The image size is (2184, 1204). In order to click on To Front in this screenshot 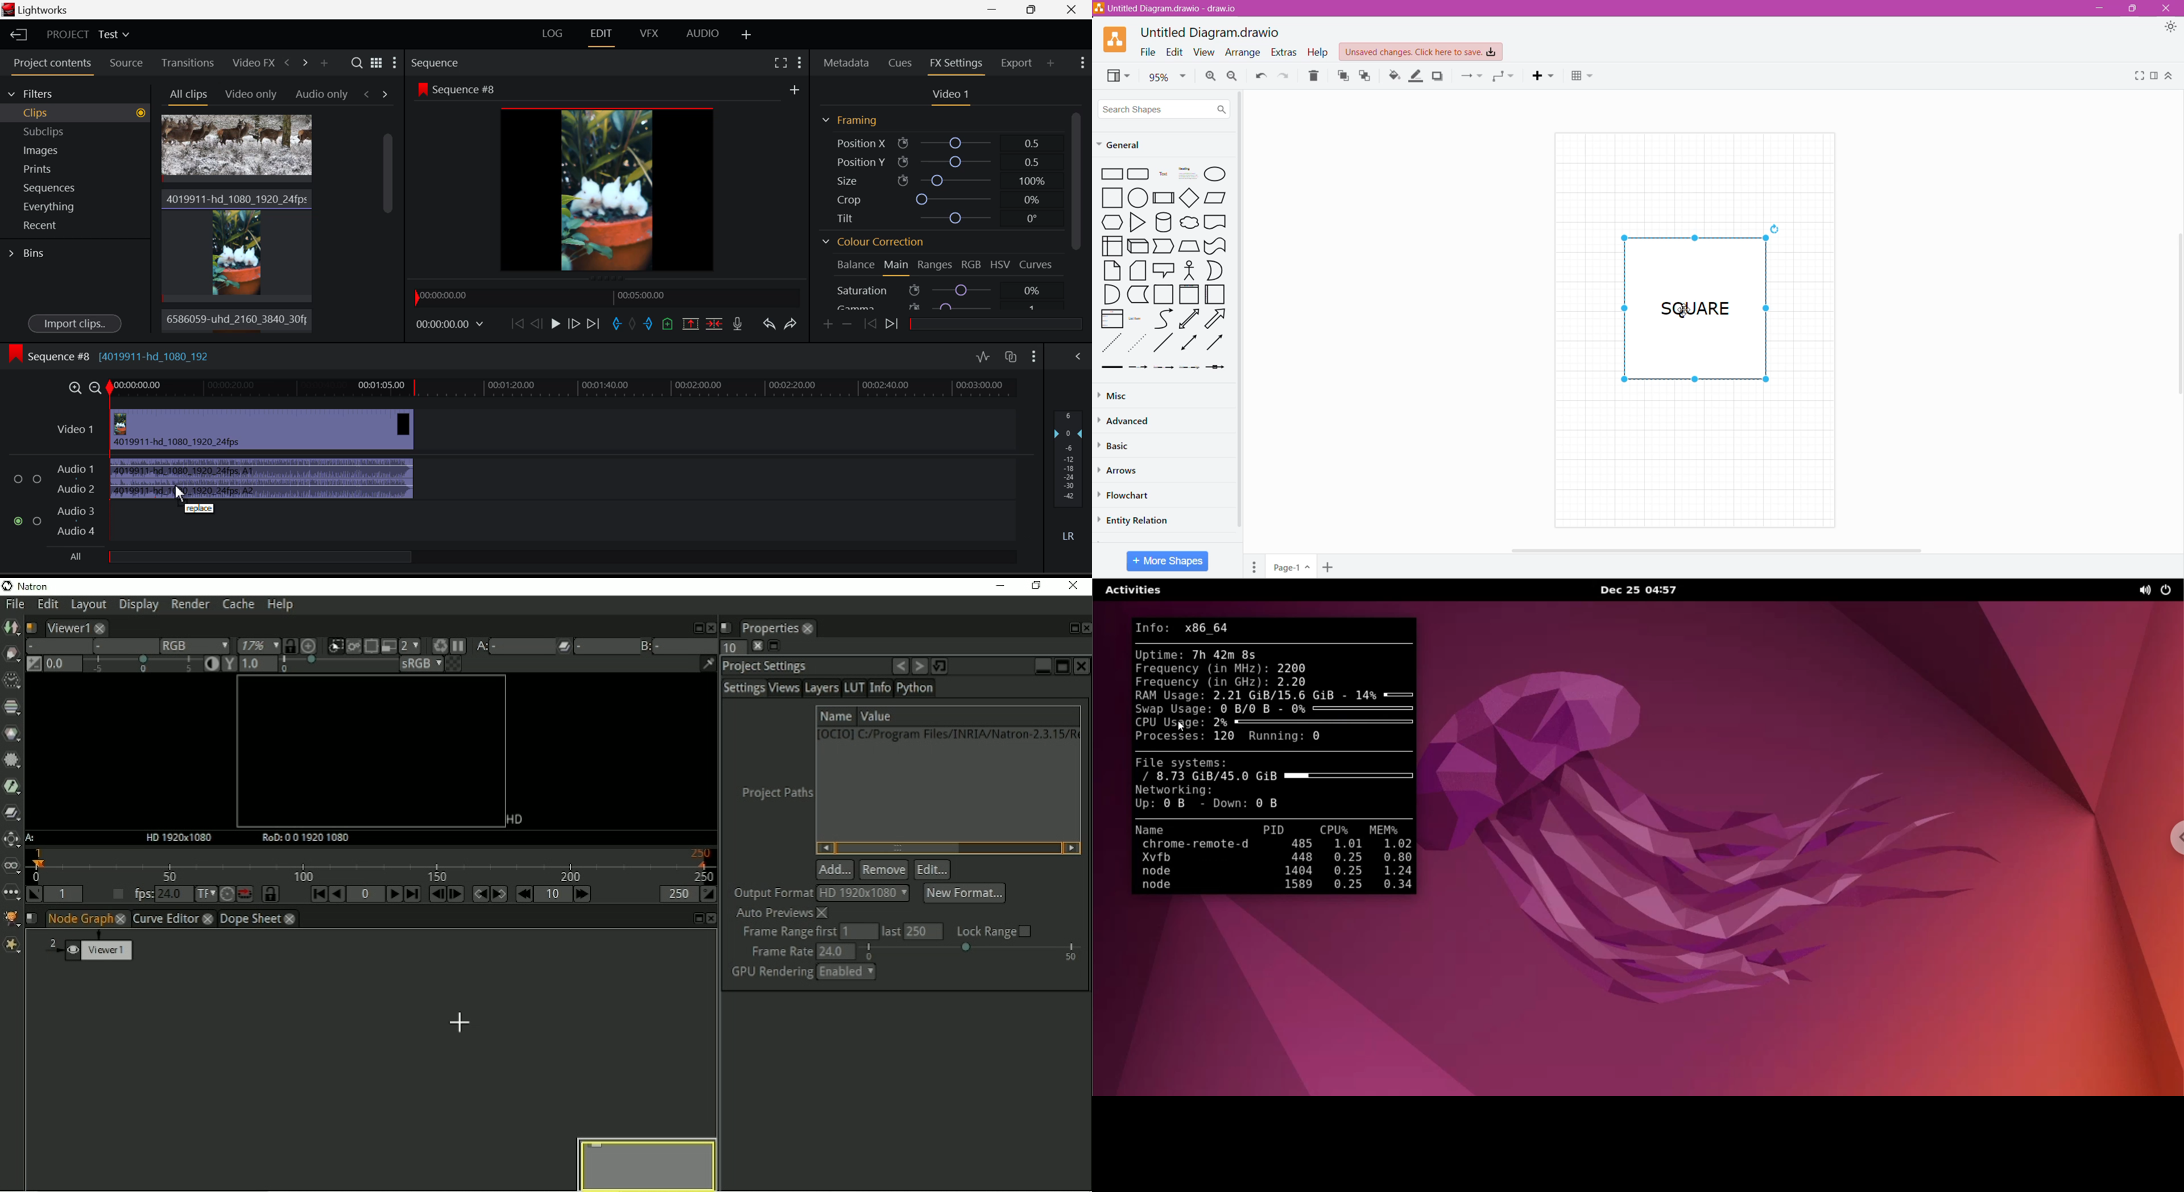, I will do `click(1342, 75)`.